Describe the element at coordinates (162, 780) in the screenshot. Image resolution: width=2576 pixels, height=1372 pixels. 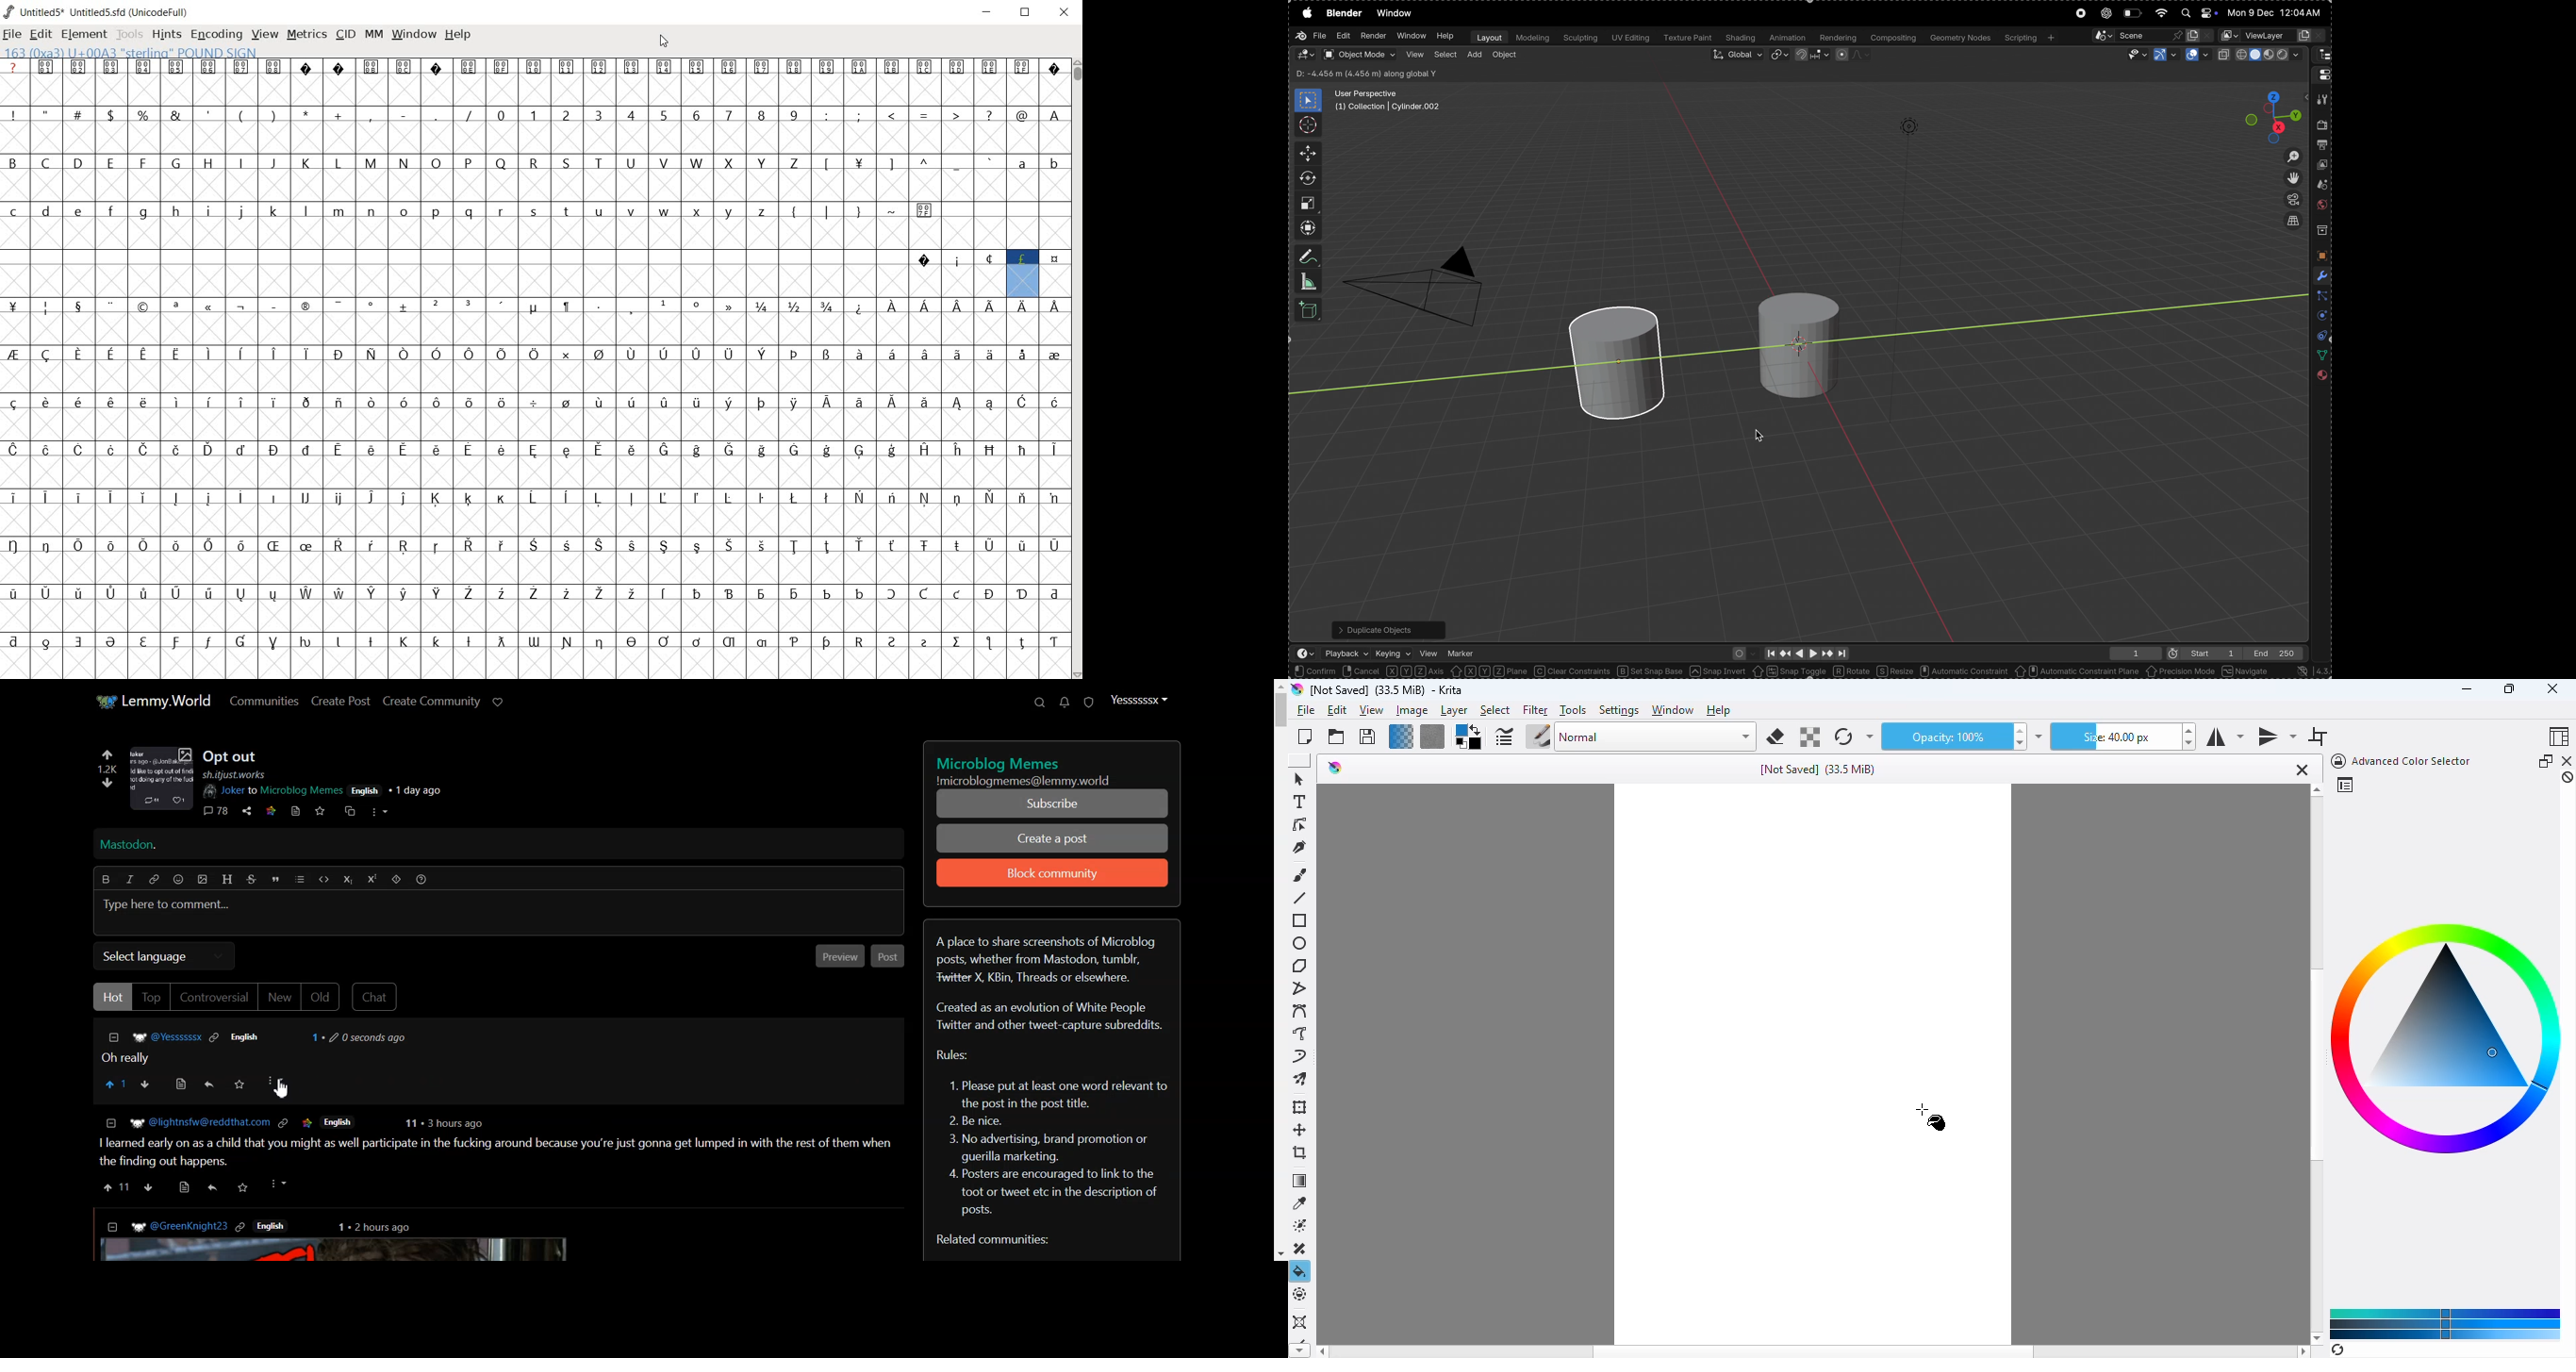
I see `image` at that location.